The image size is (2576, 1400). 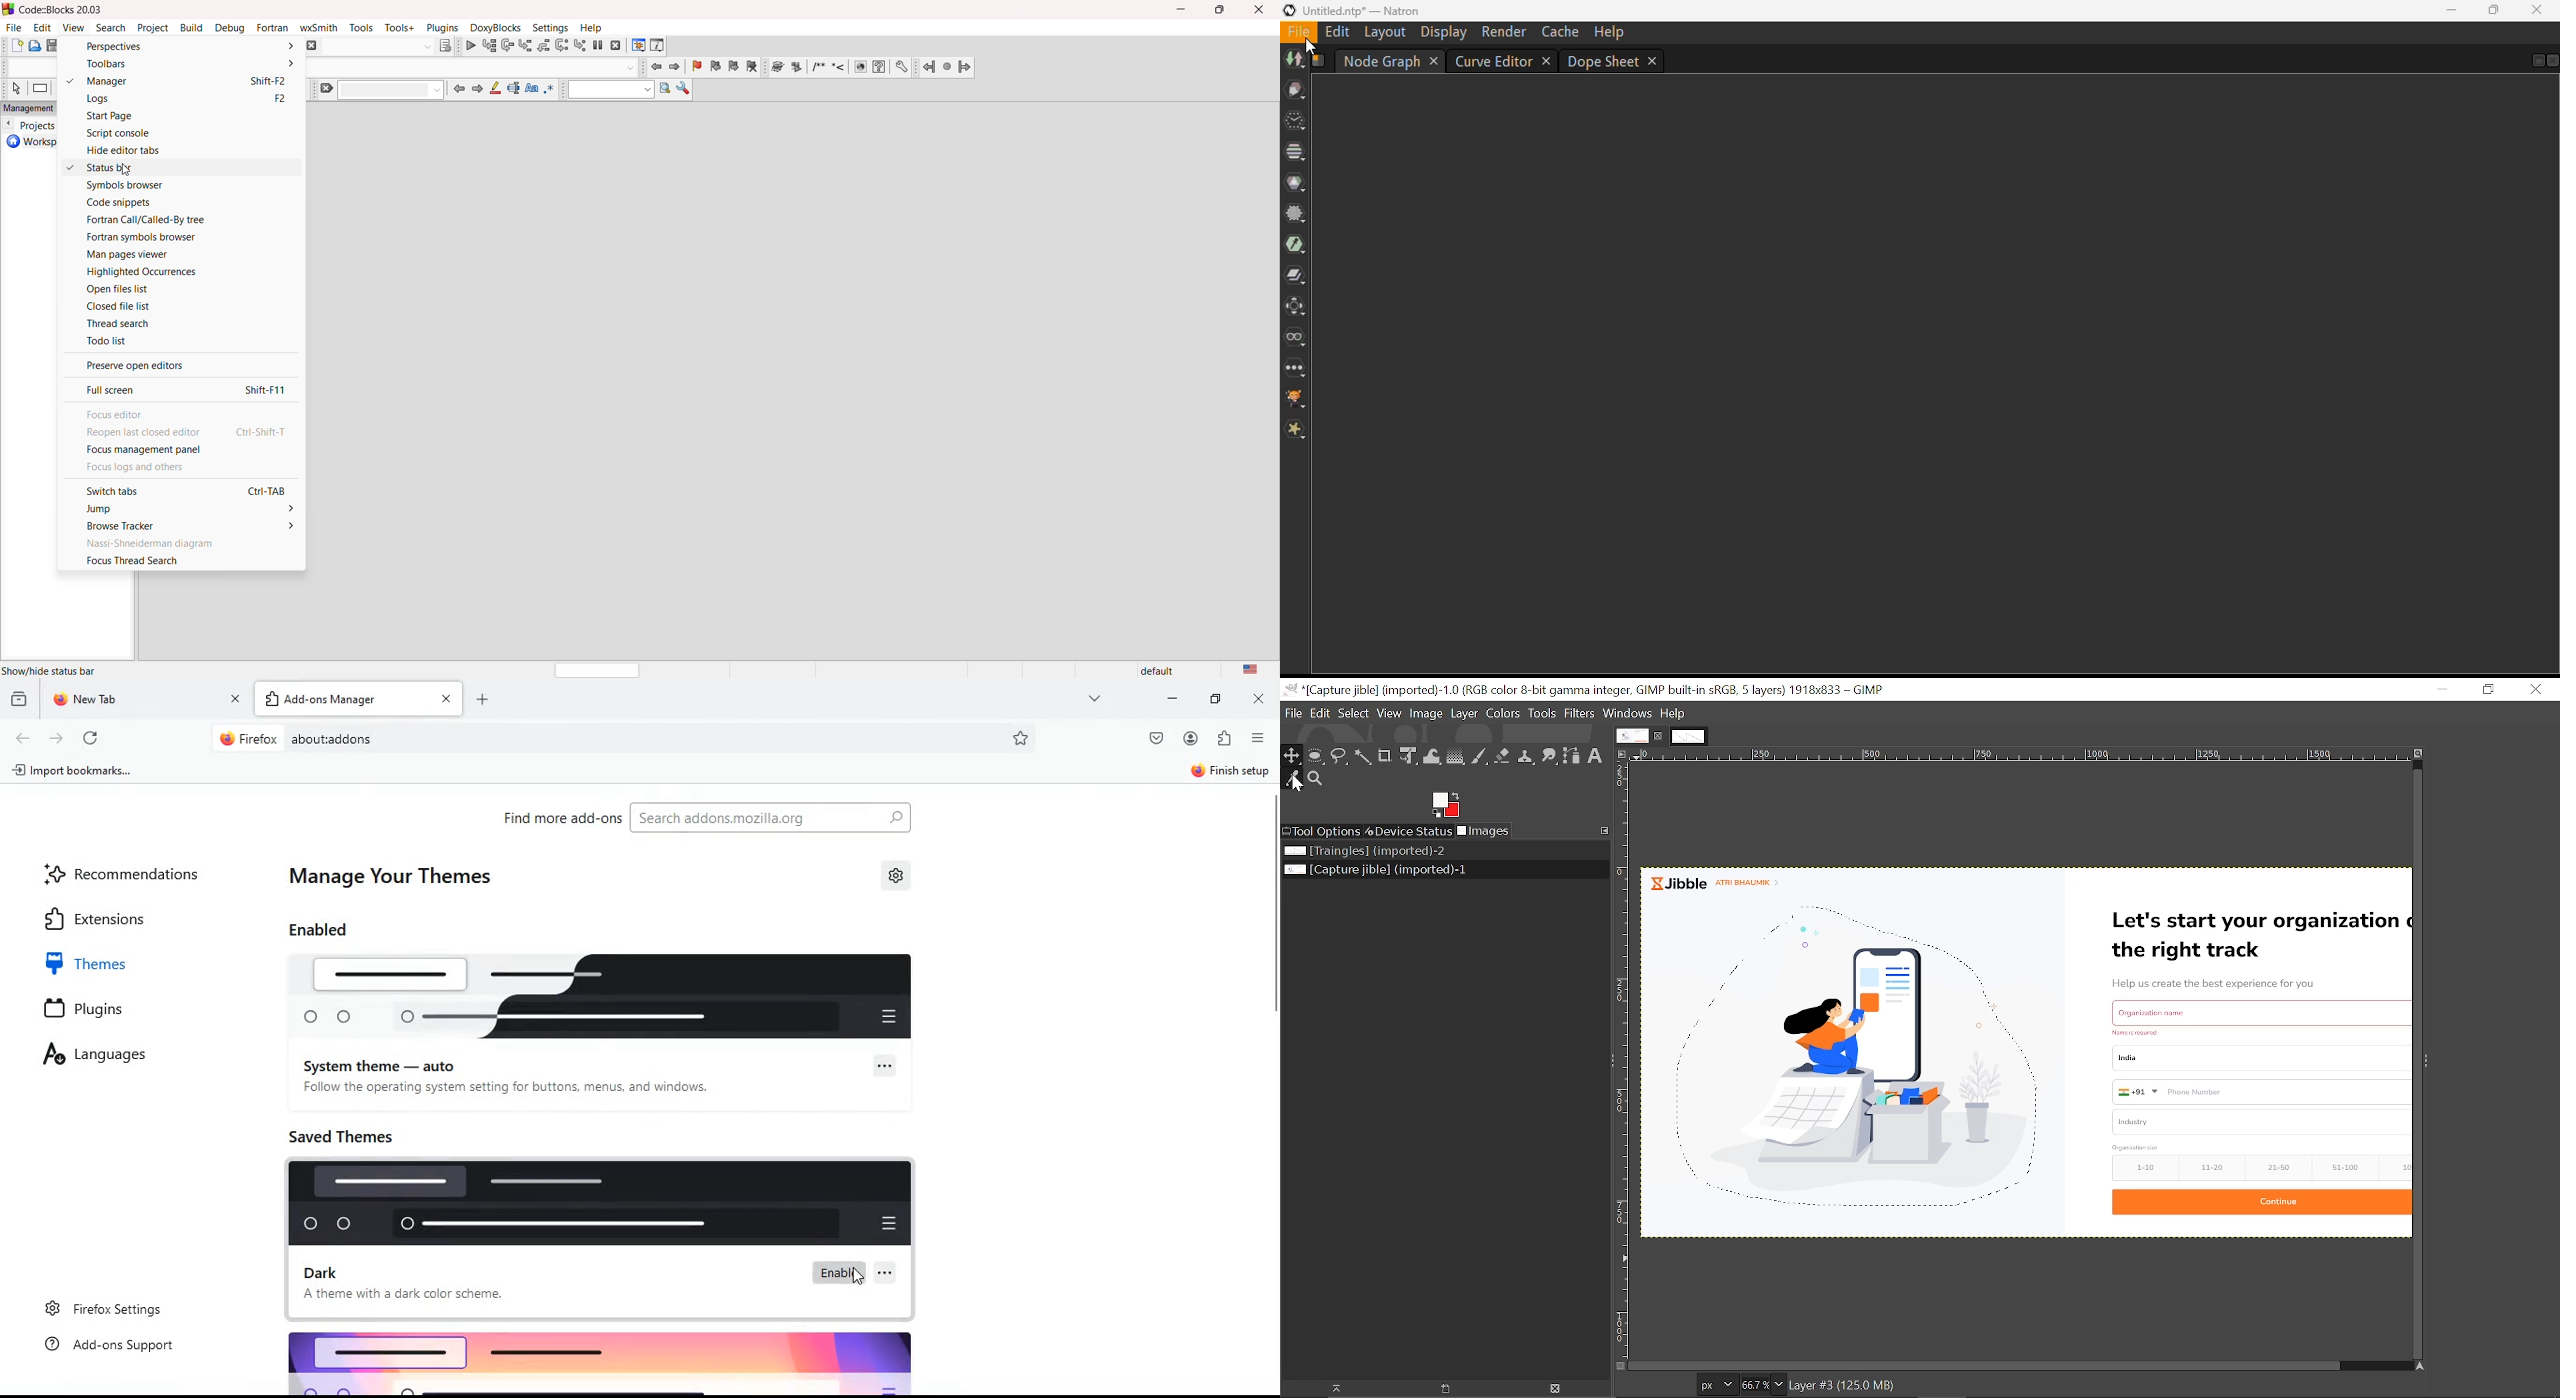 I want to click on edit, so click(x=46, y=27).